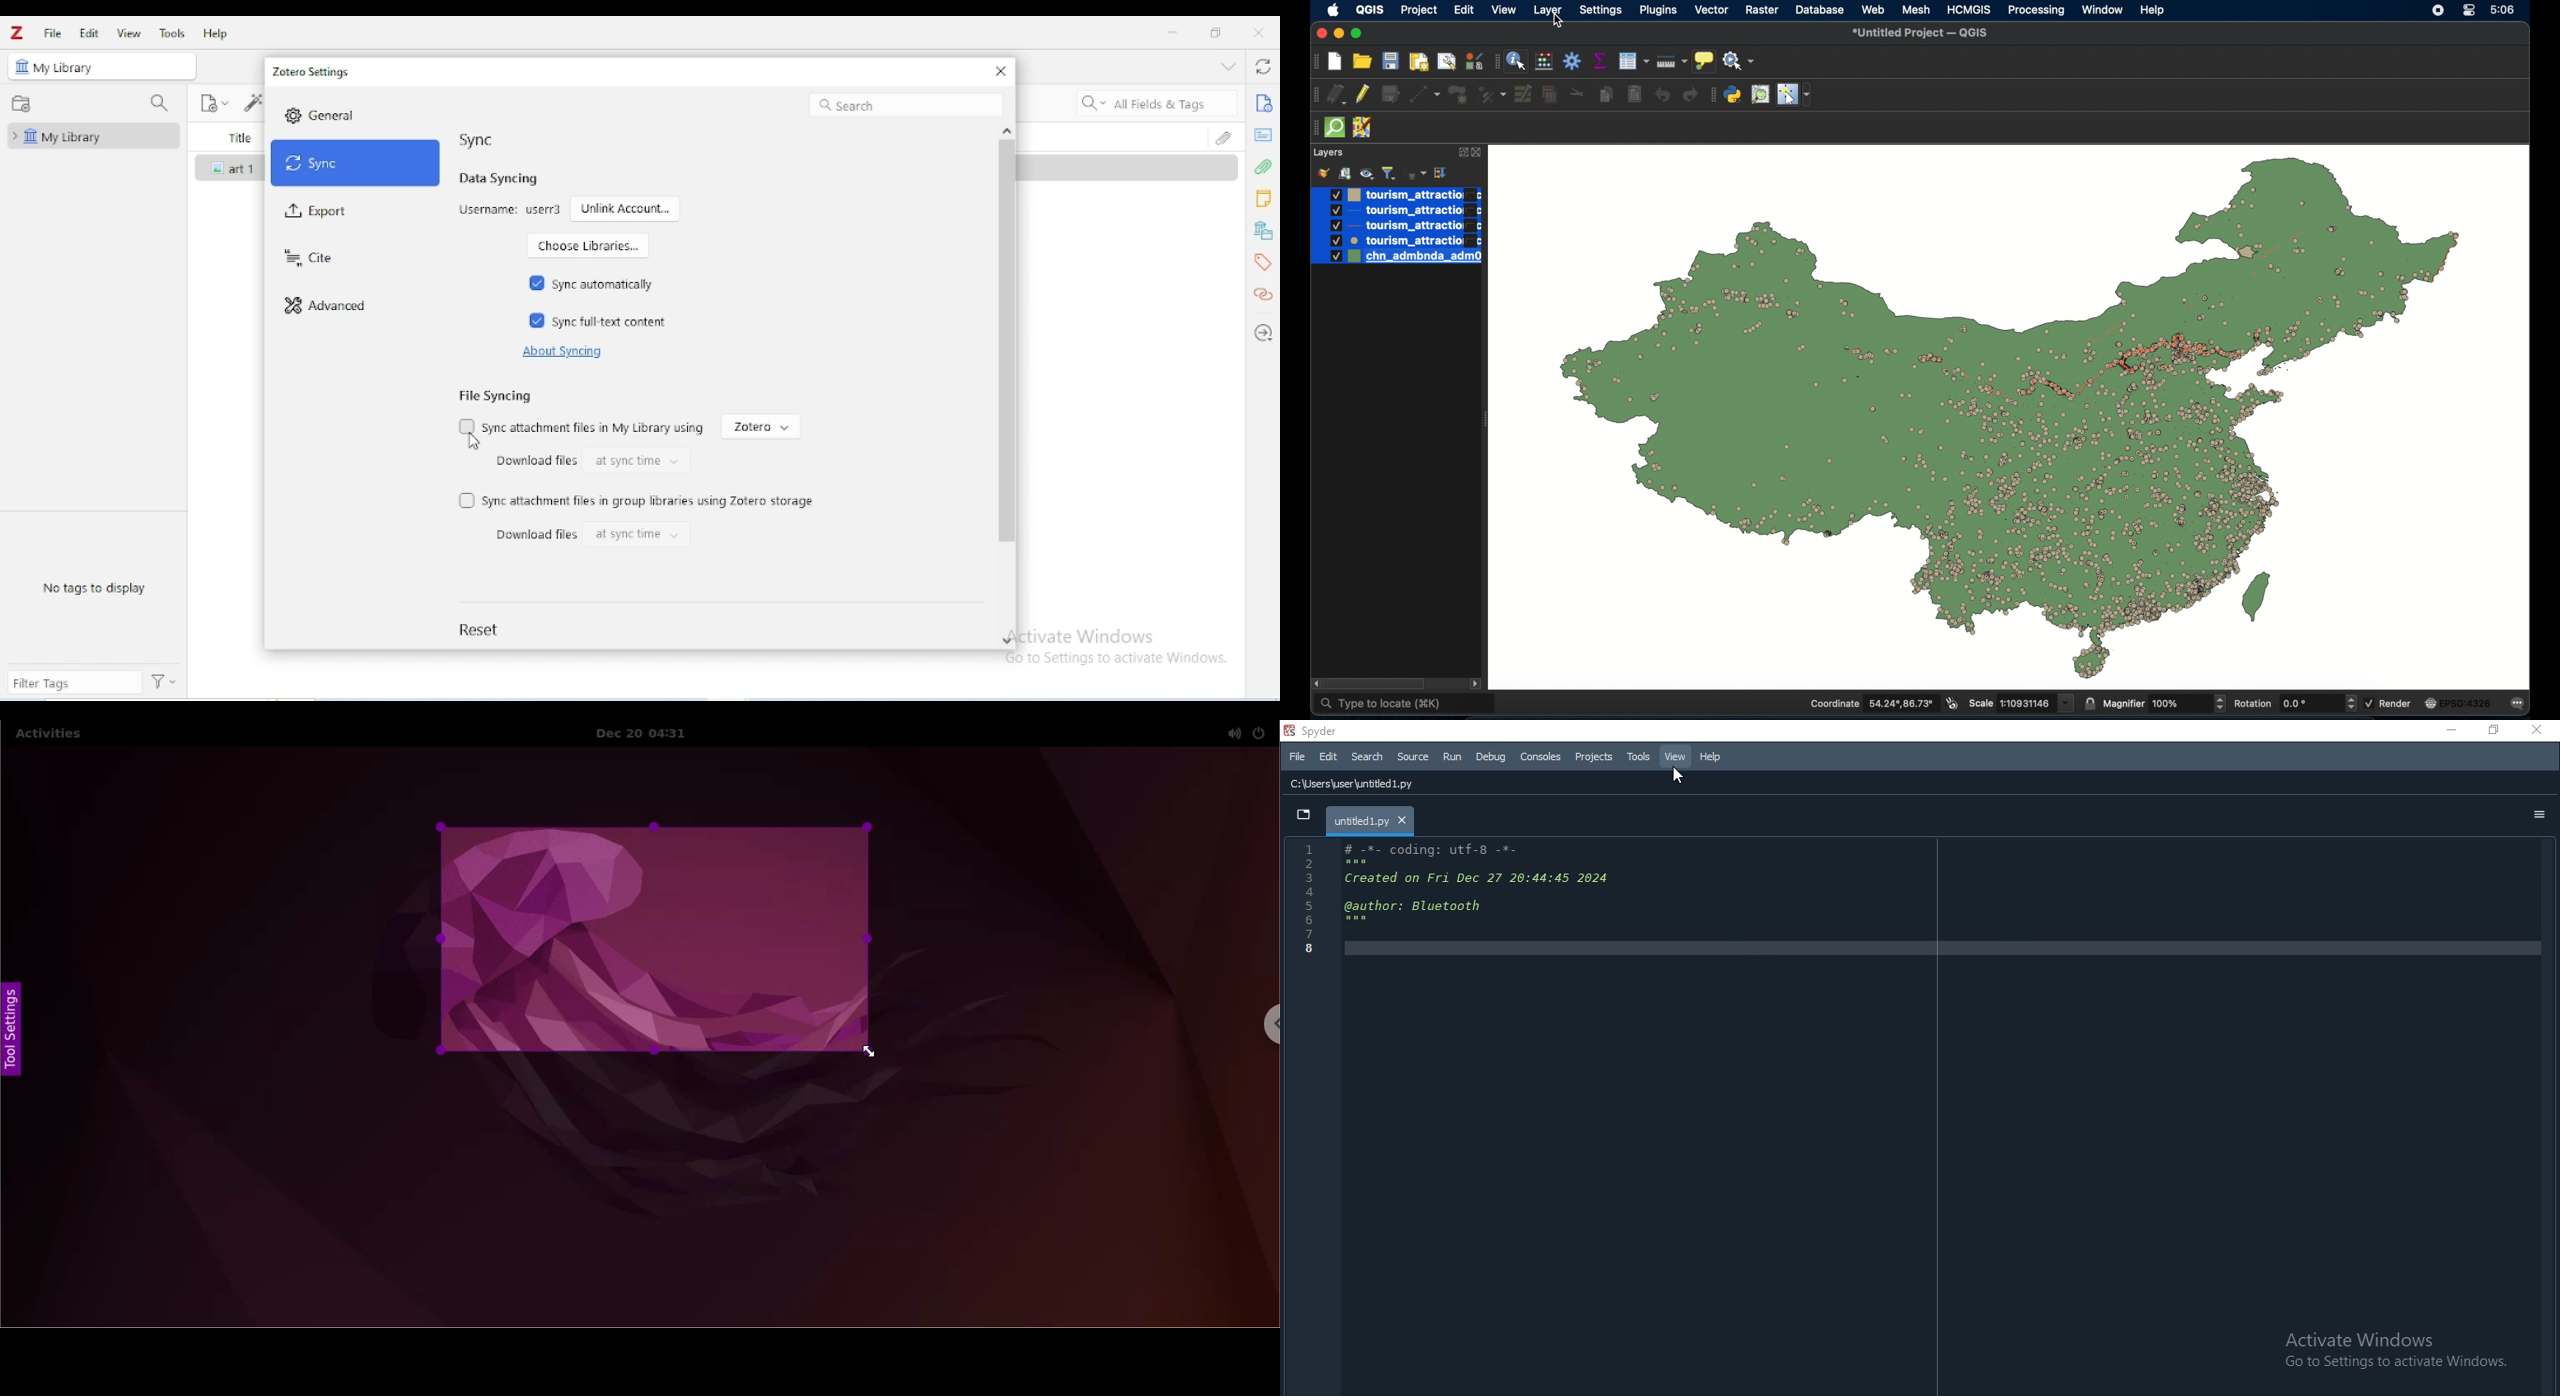 The image size is (2576, 1400). I want to click on locate, so click(1264, 333).